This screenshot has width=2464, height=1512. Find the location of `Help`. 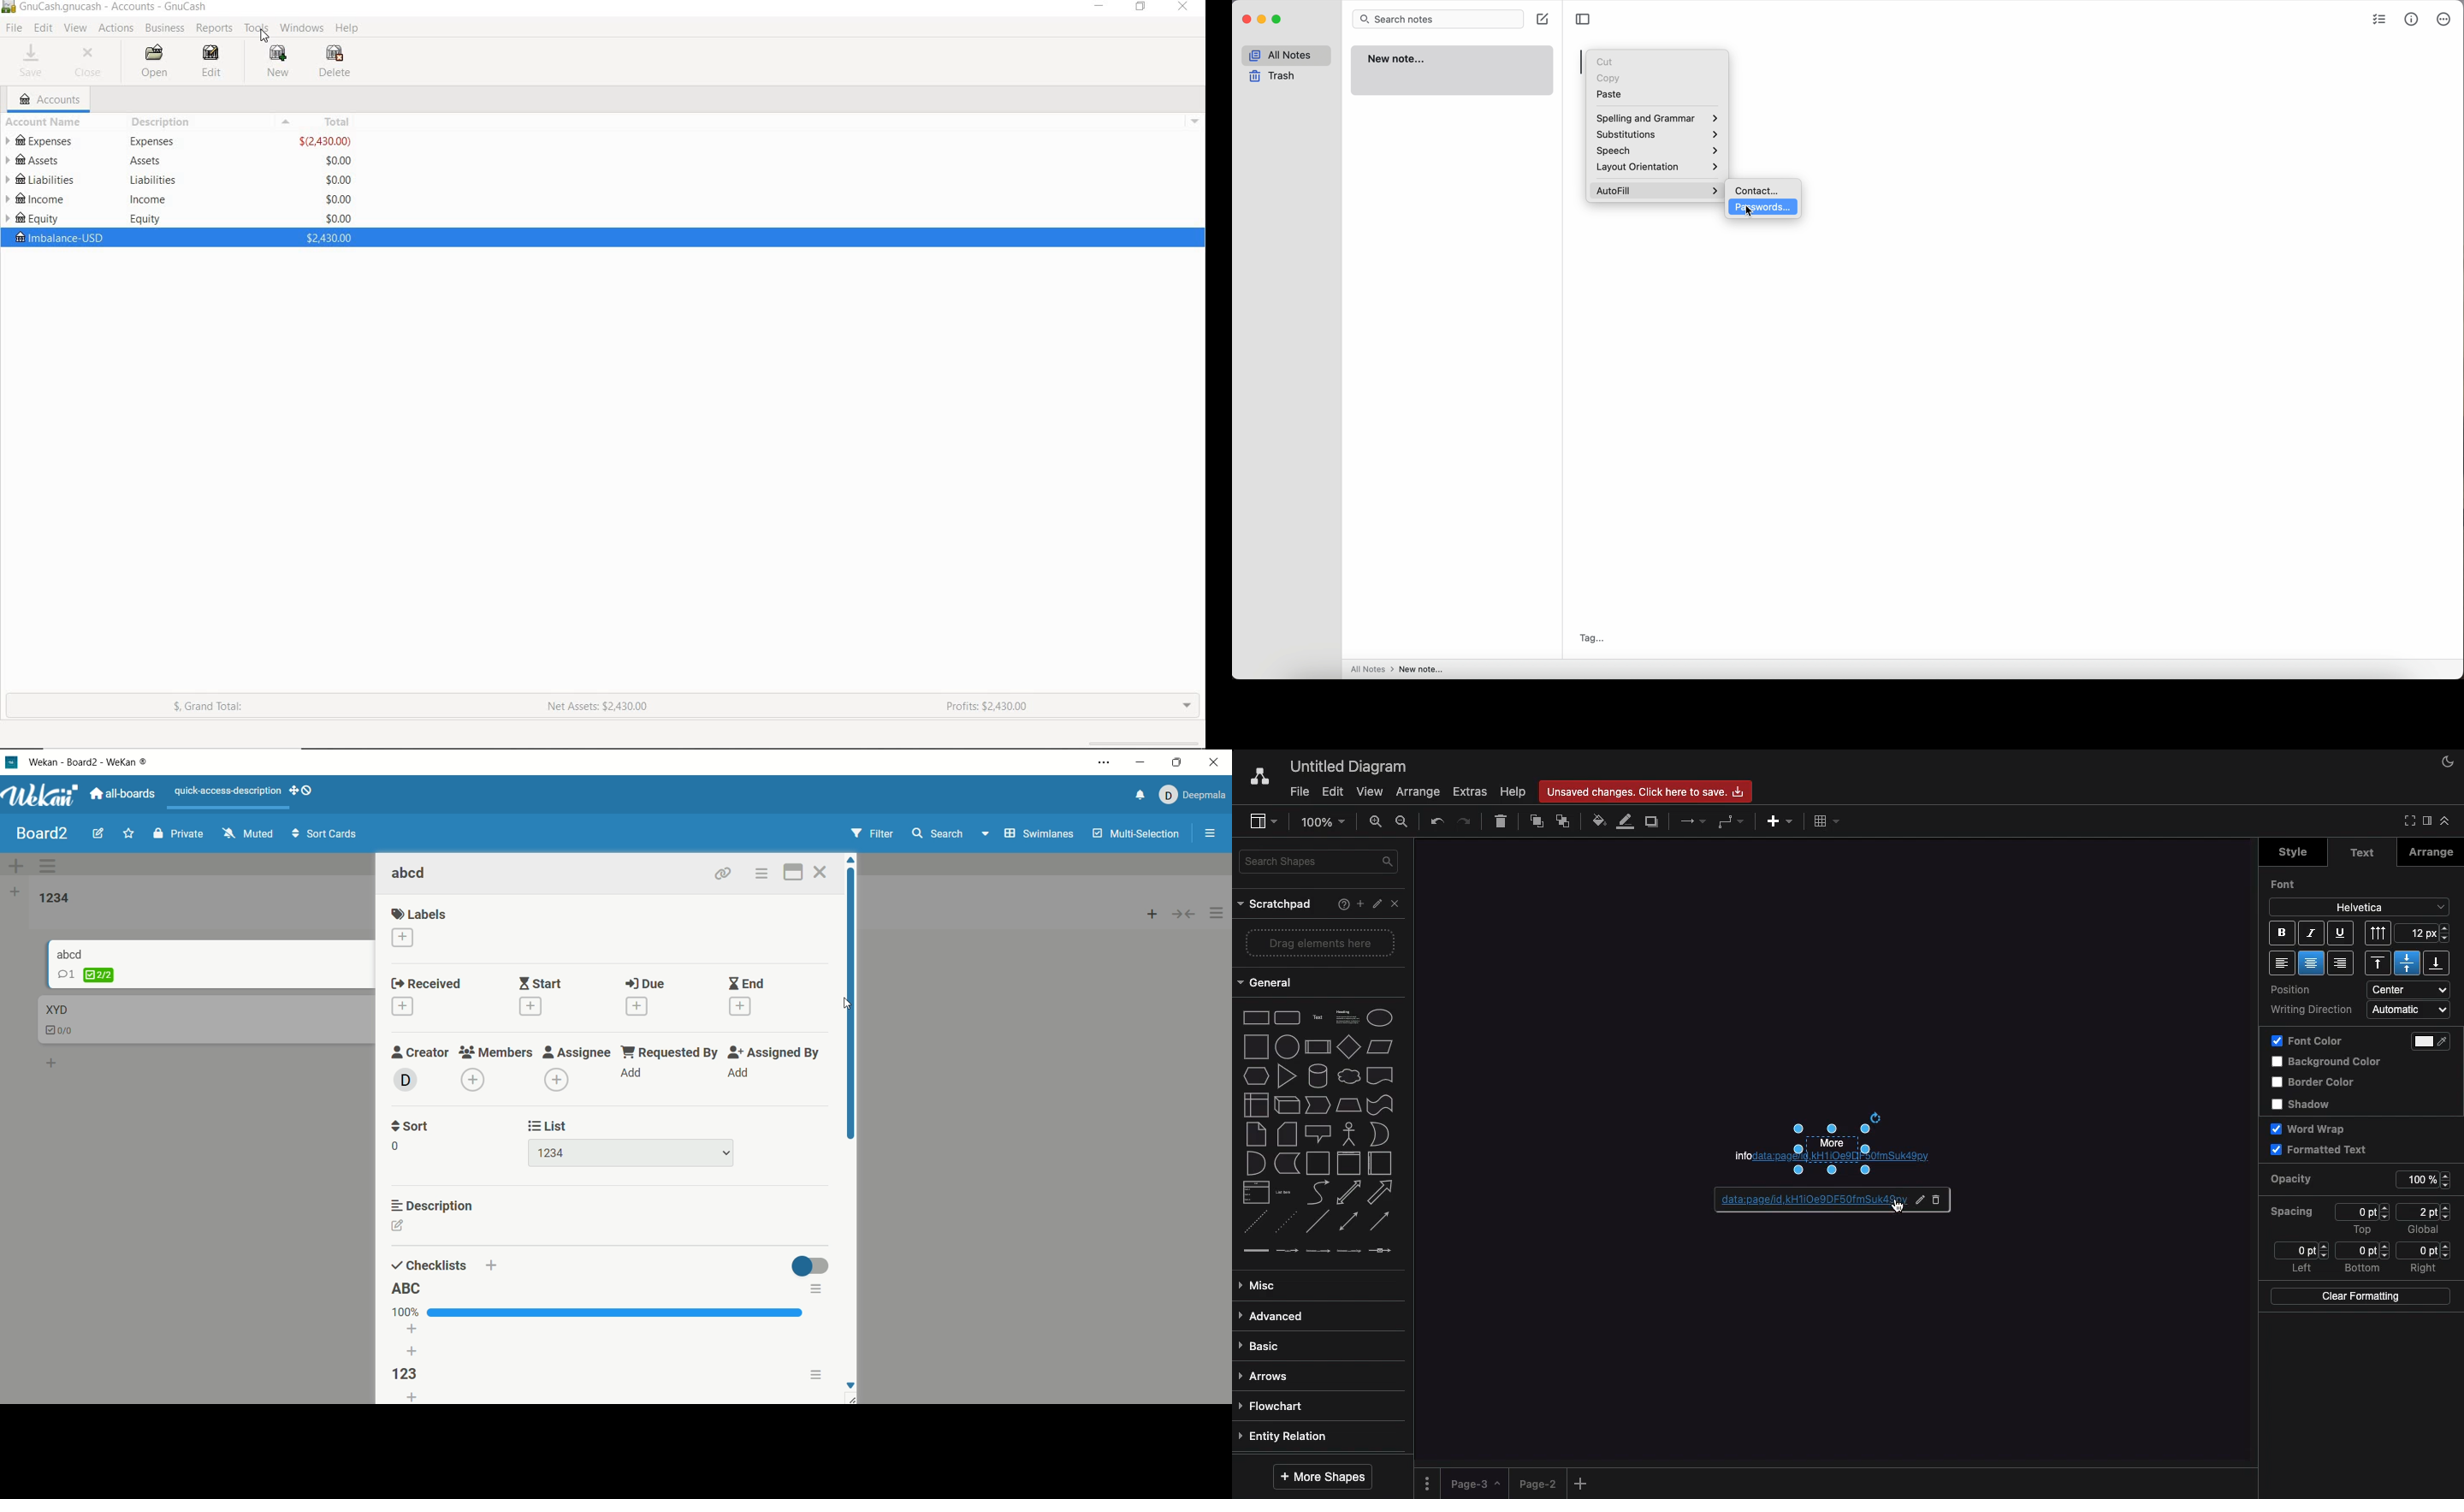

Help is located at coordinates (1512, 791).